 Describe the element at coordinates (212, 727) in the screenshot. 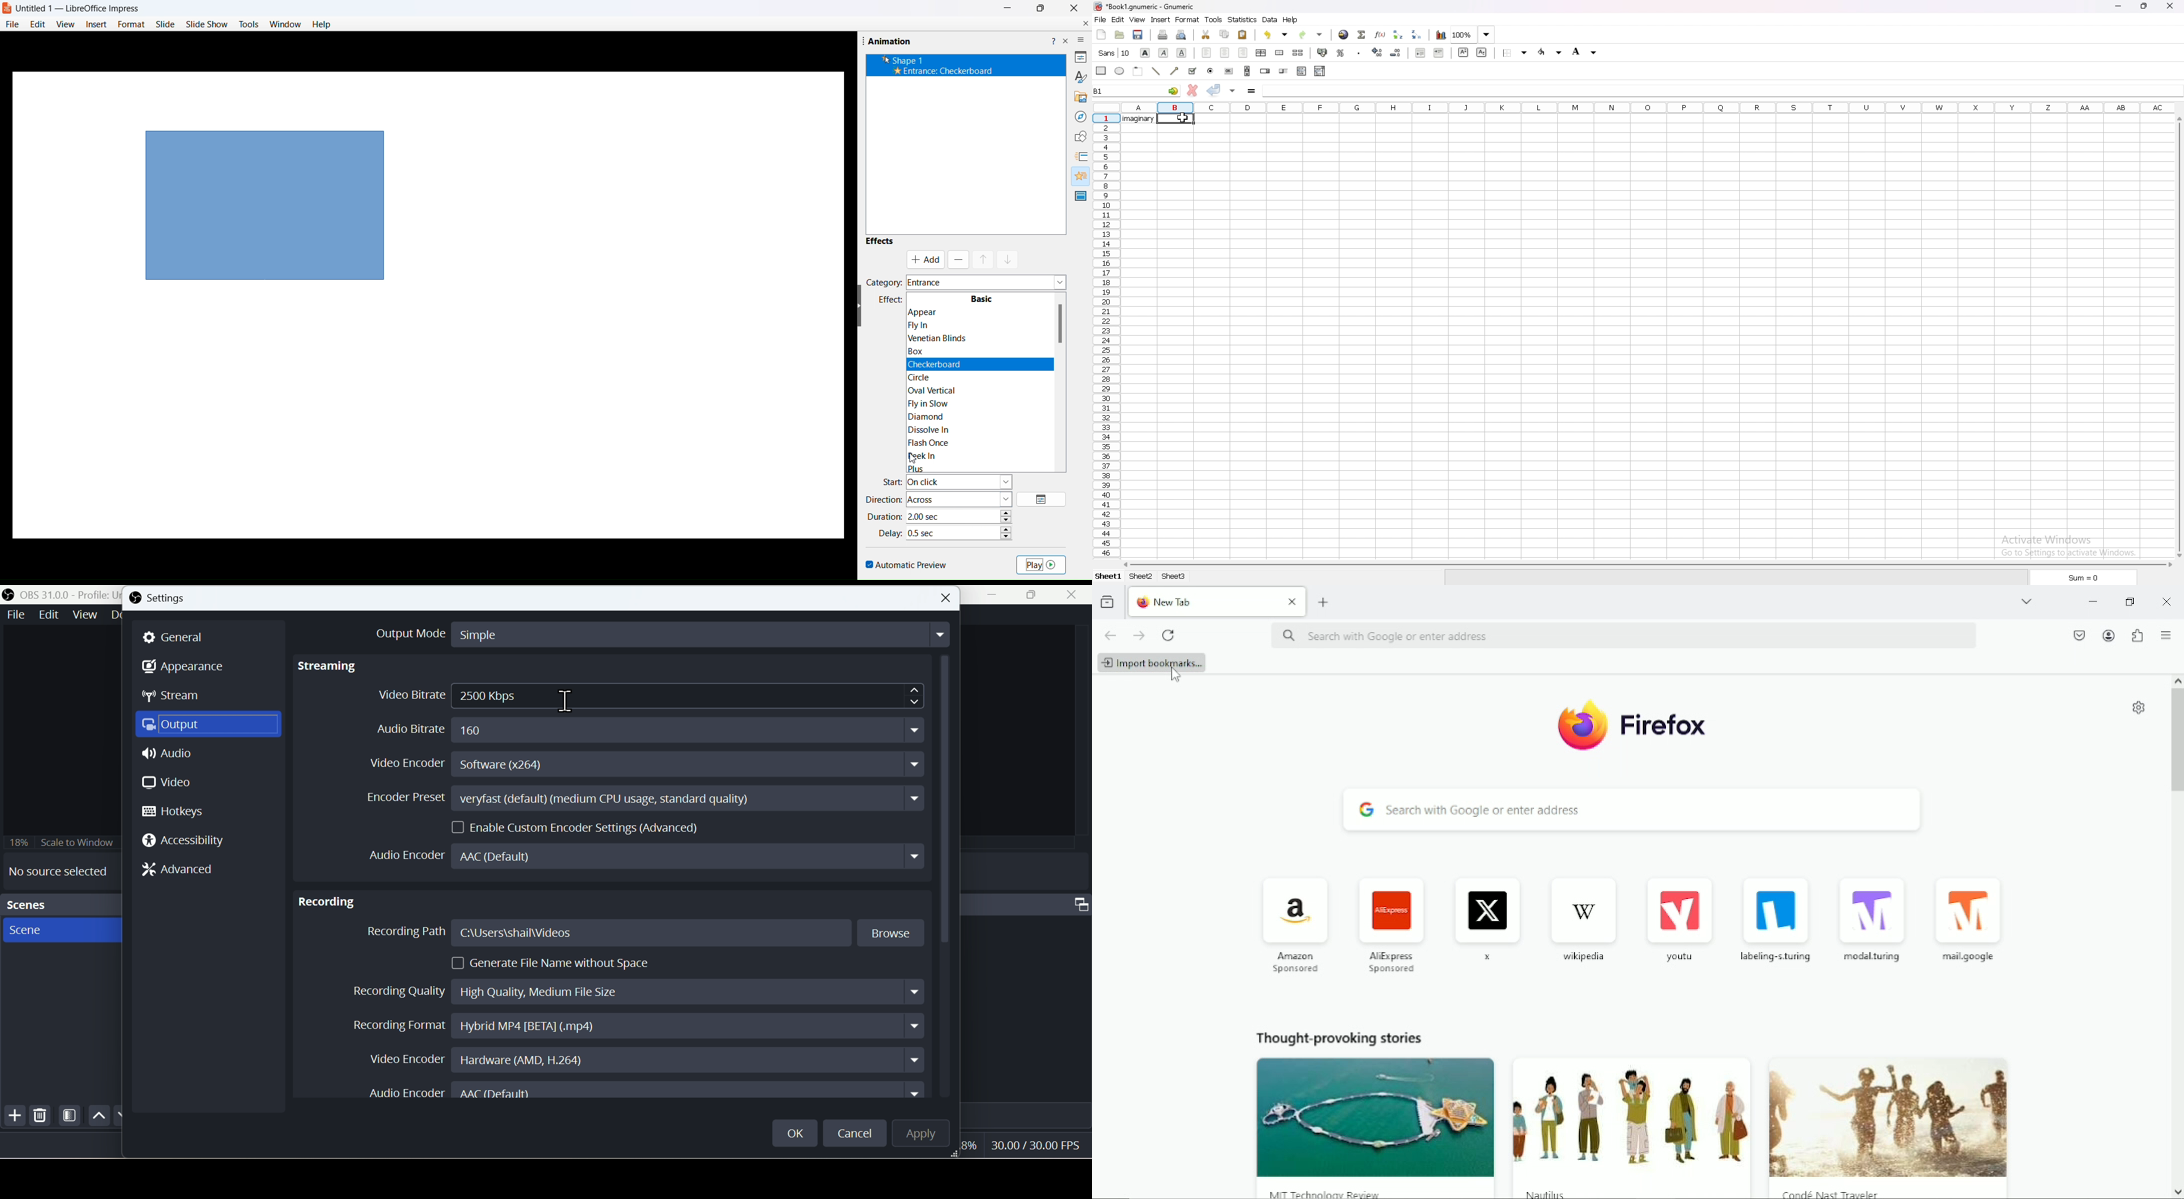

I see `Output` at that location.